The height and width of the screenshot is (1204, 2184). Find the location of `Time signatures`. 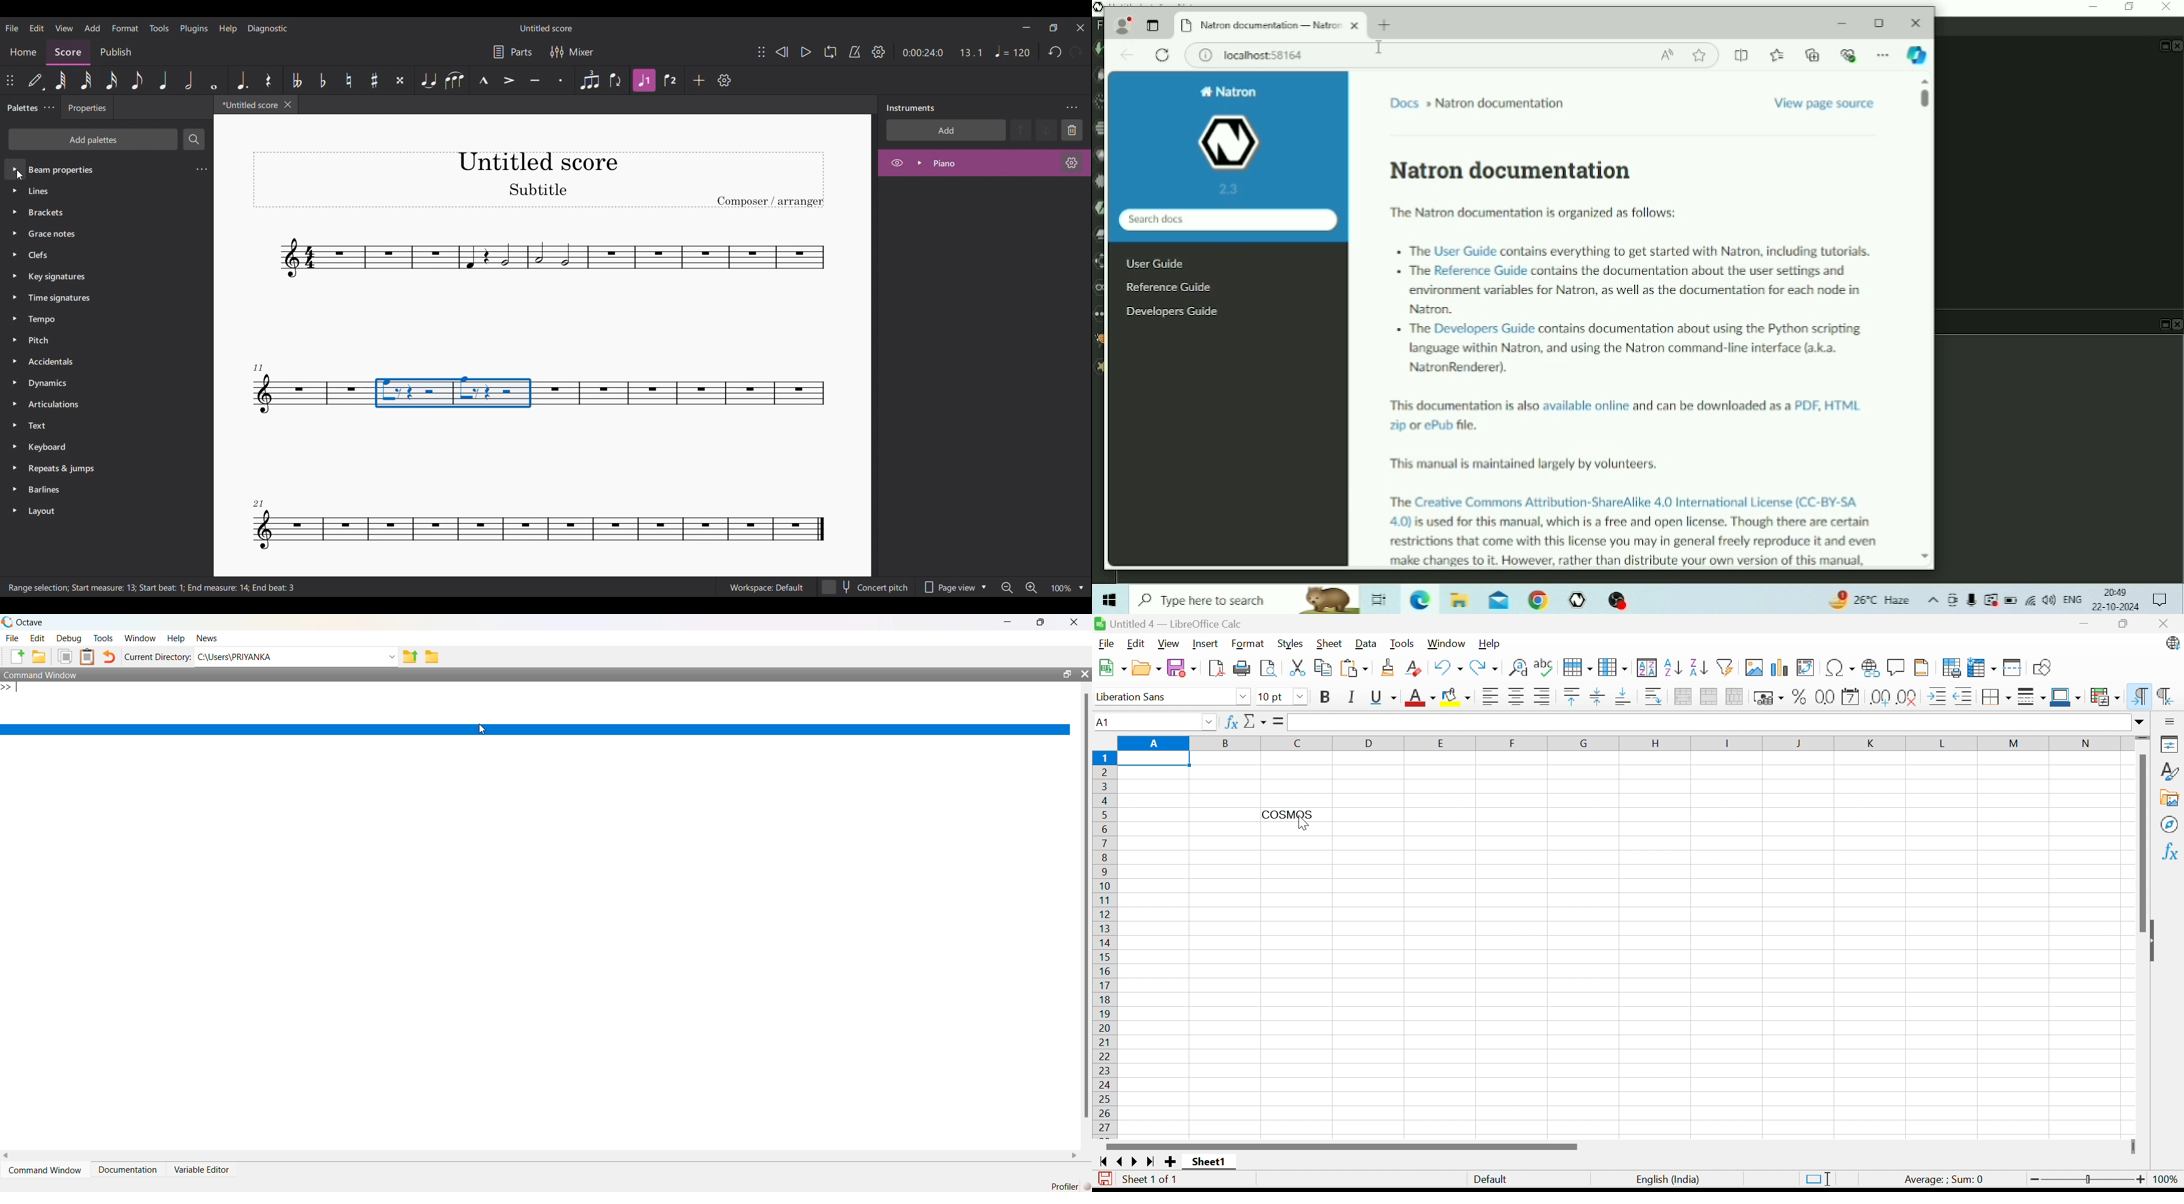

Time signatures is located at coordinates (102, 298).